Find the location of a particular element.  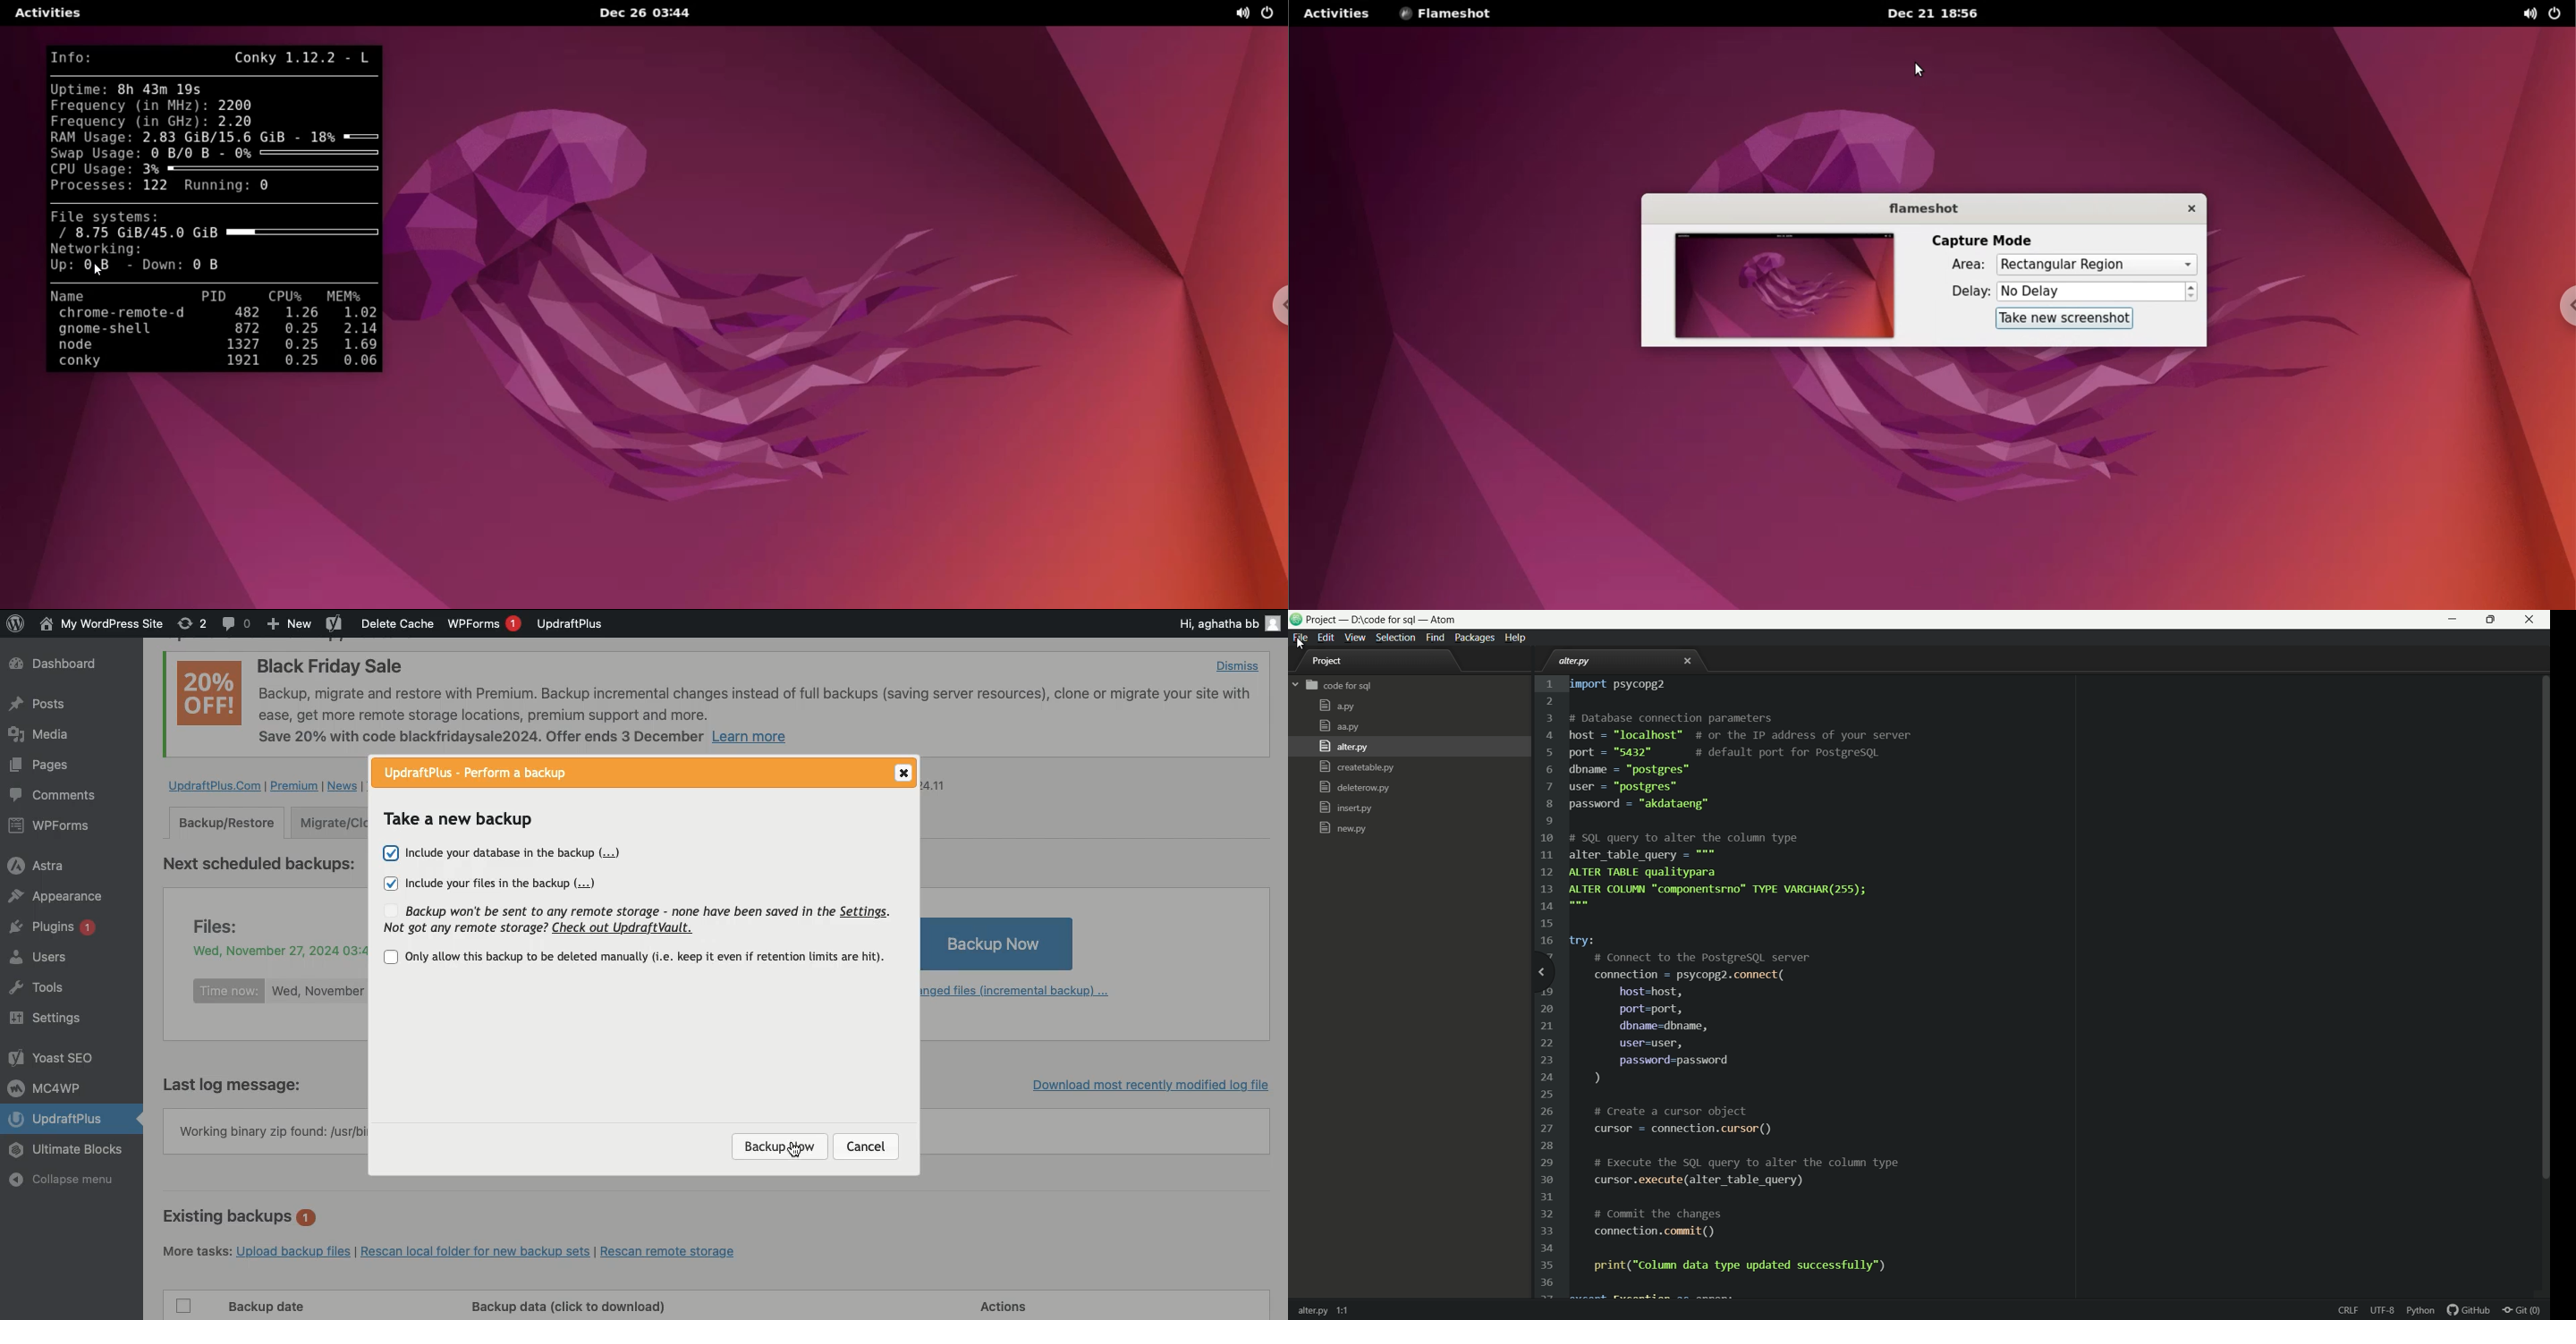

Hi, aghatha bb is located at coordinates (1228, 622).